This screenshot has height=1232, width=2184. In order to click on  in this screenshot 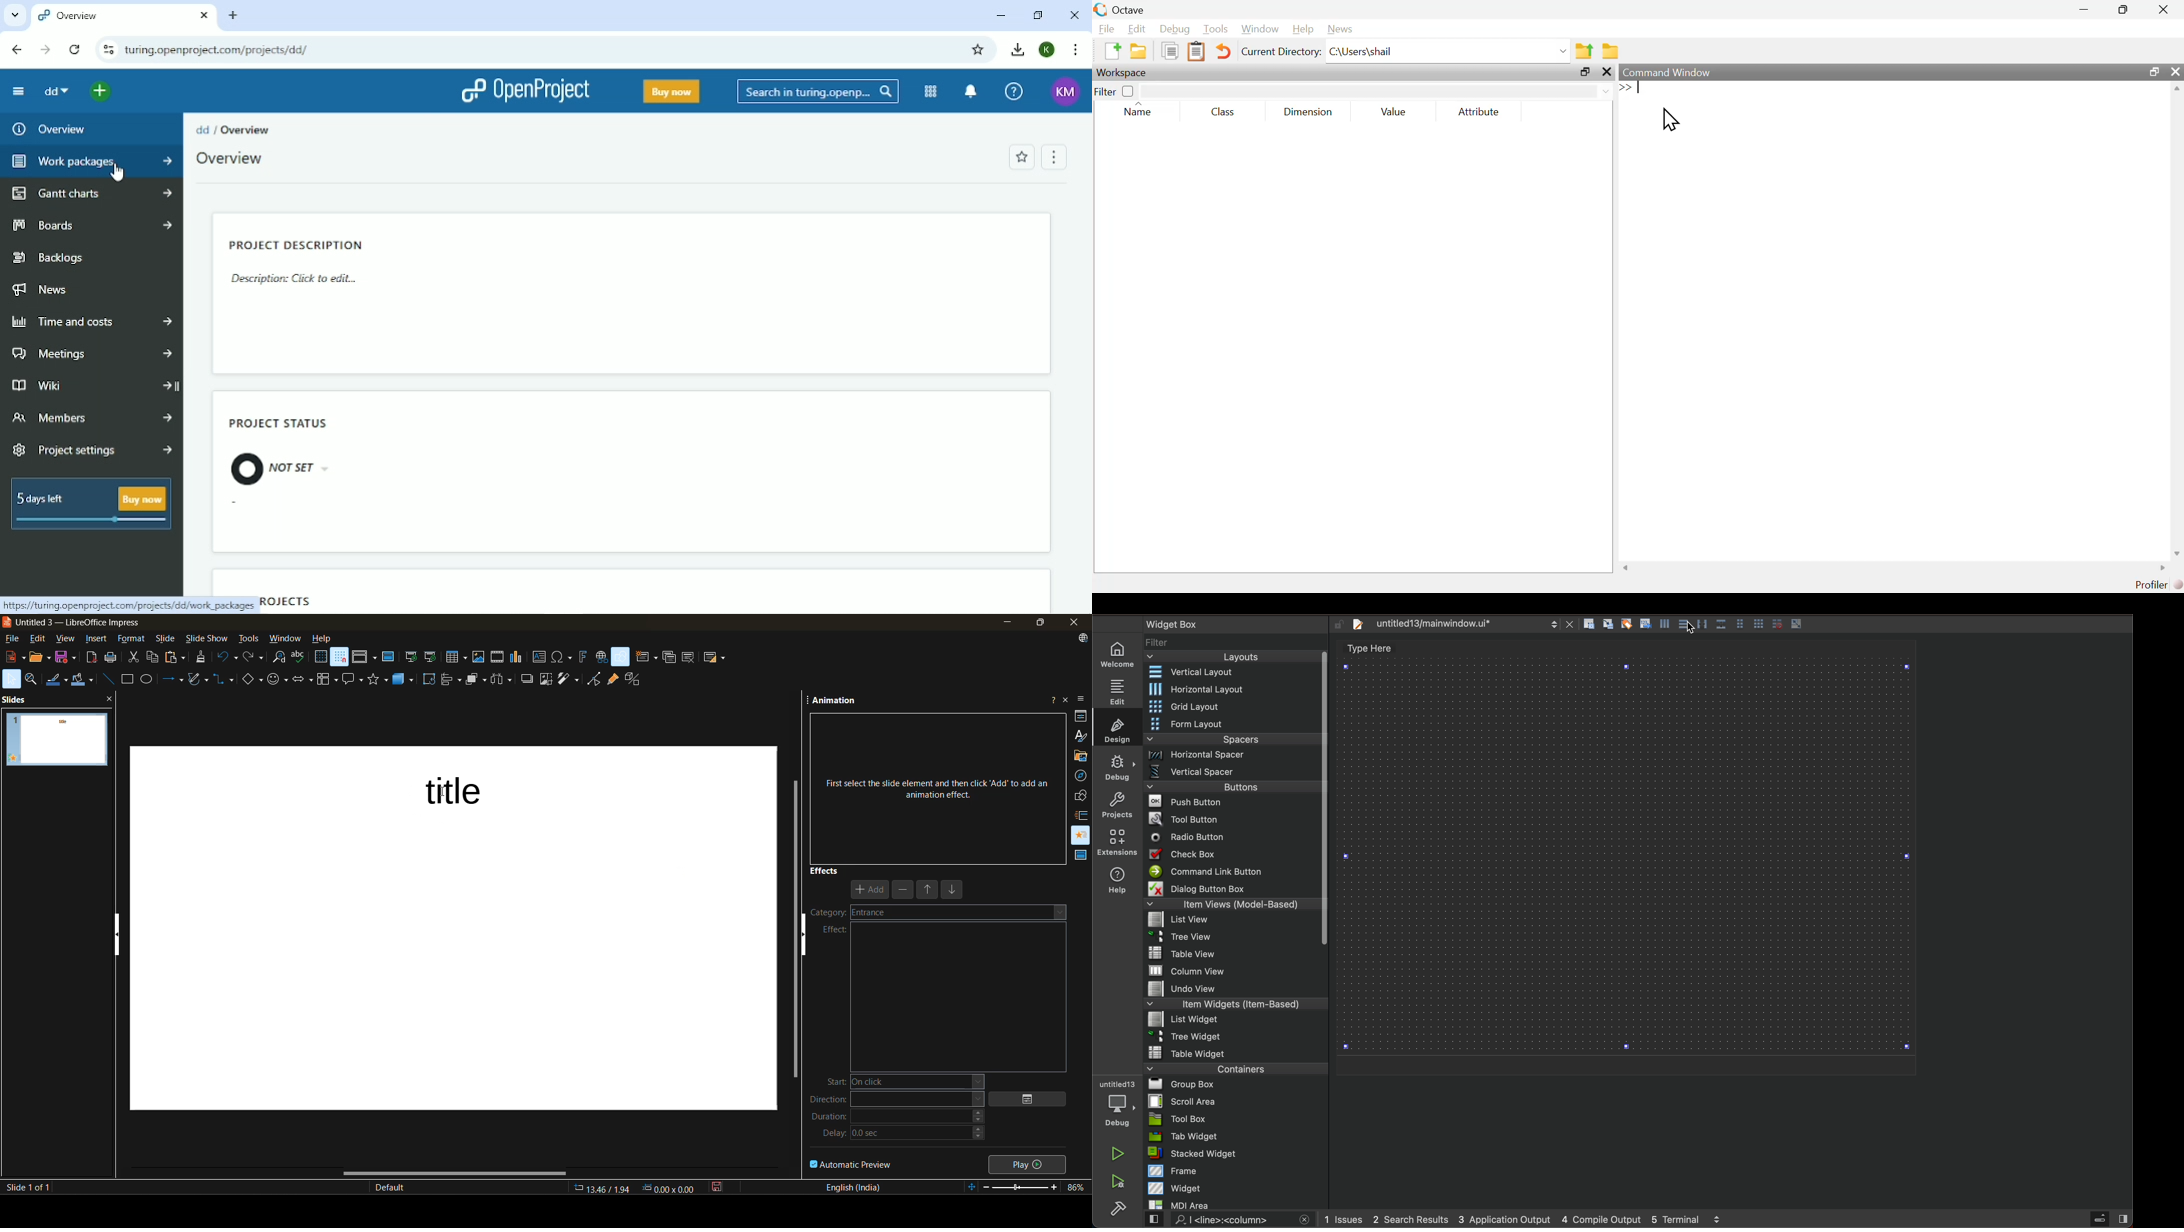, I will do `click(1609, 624)`.